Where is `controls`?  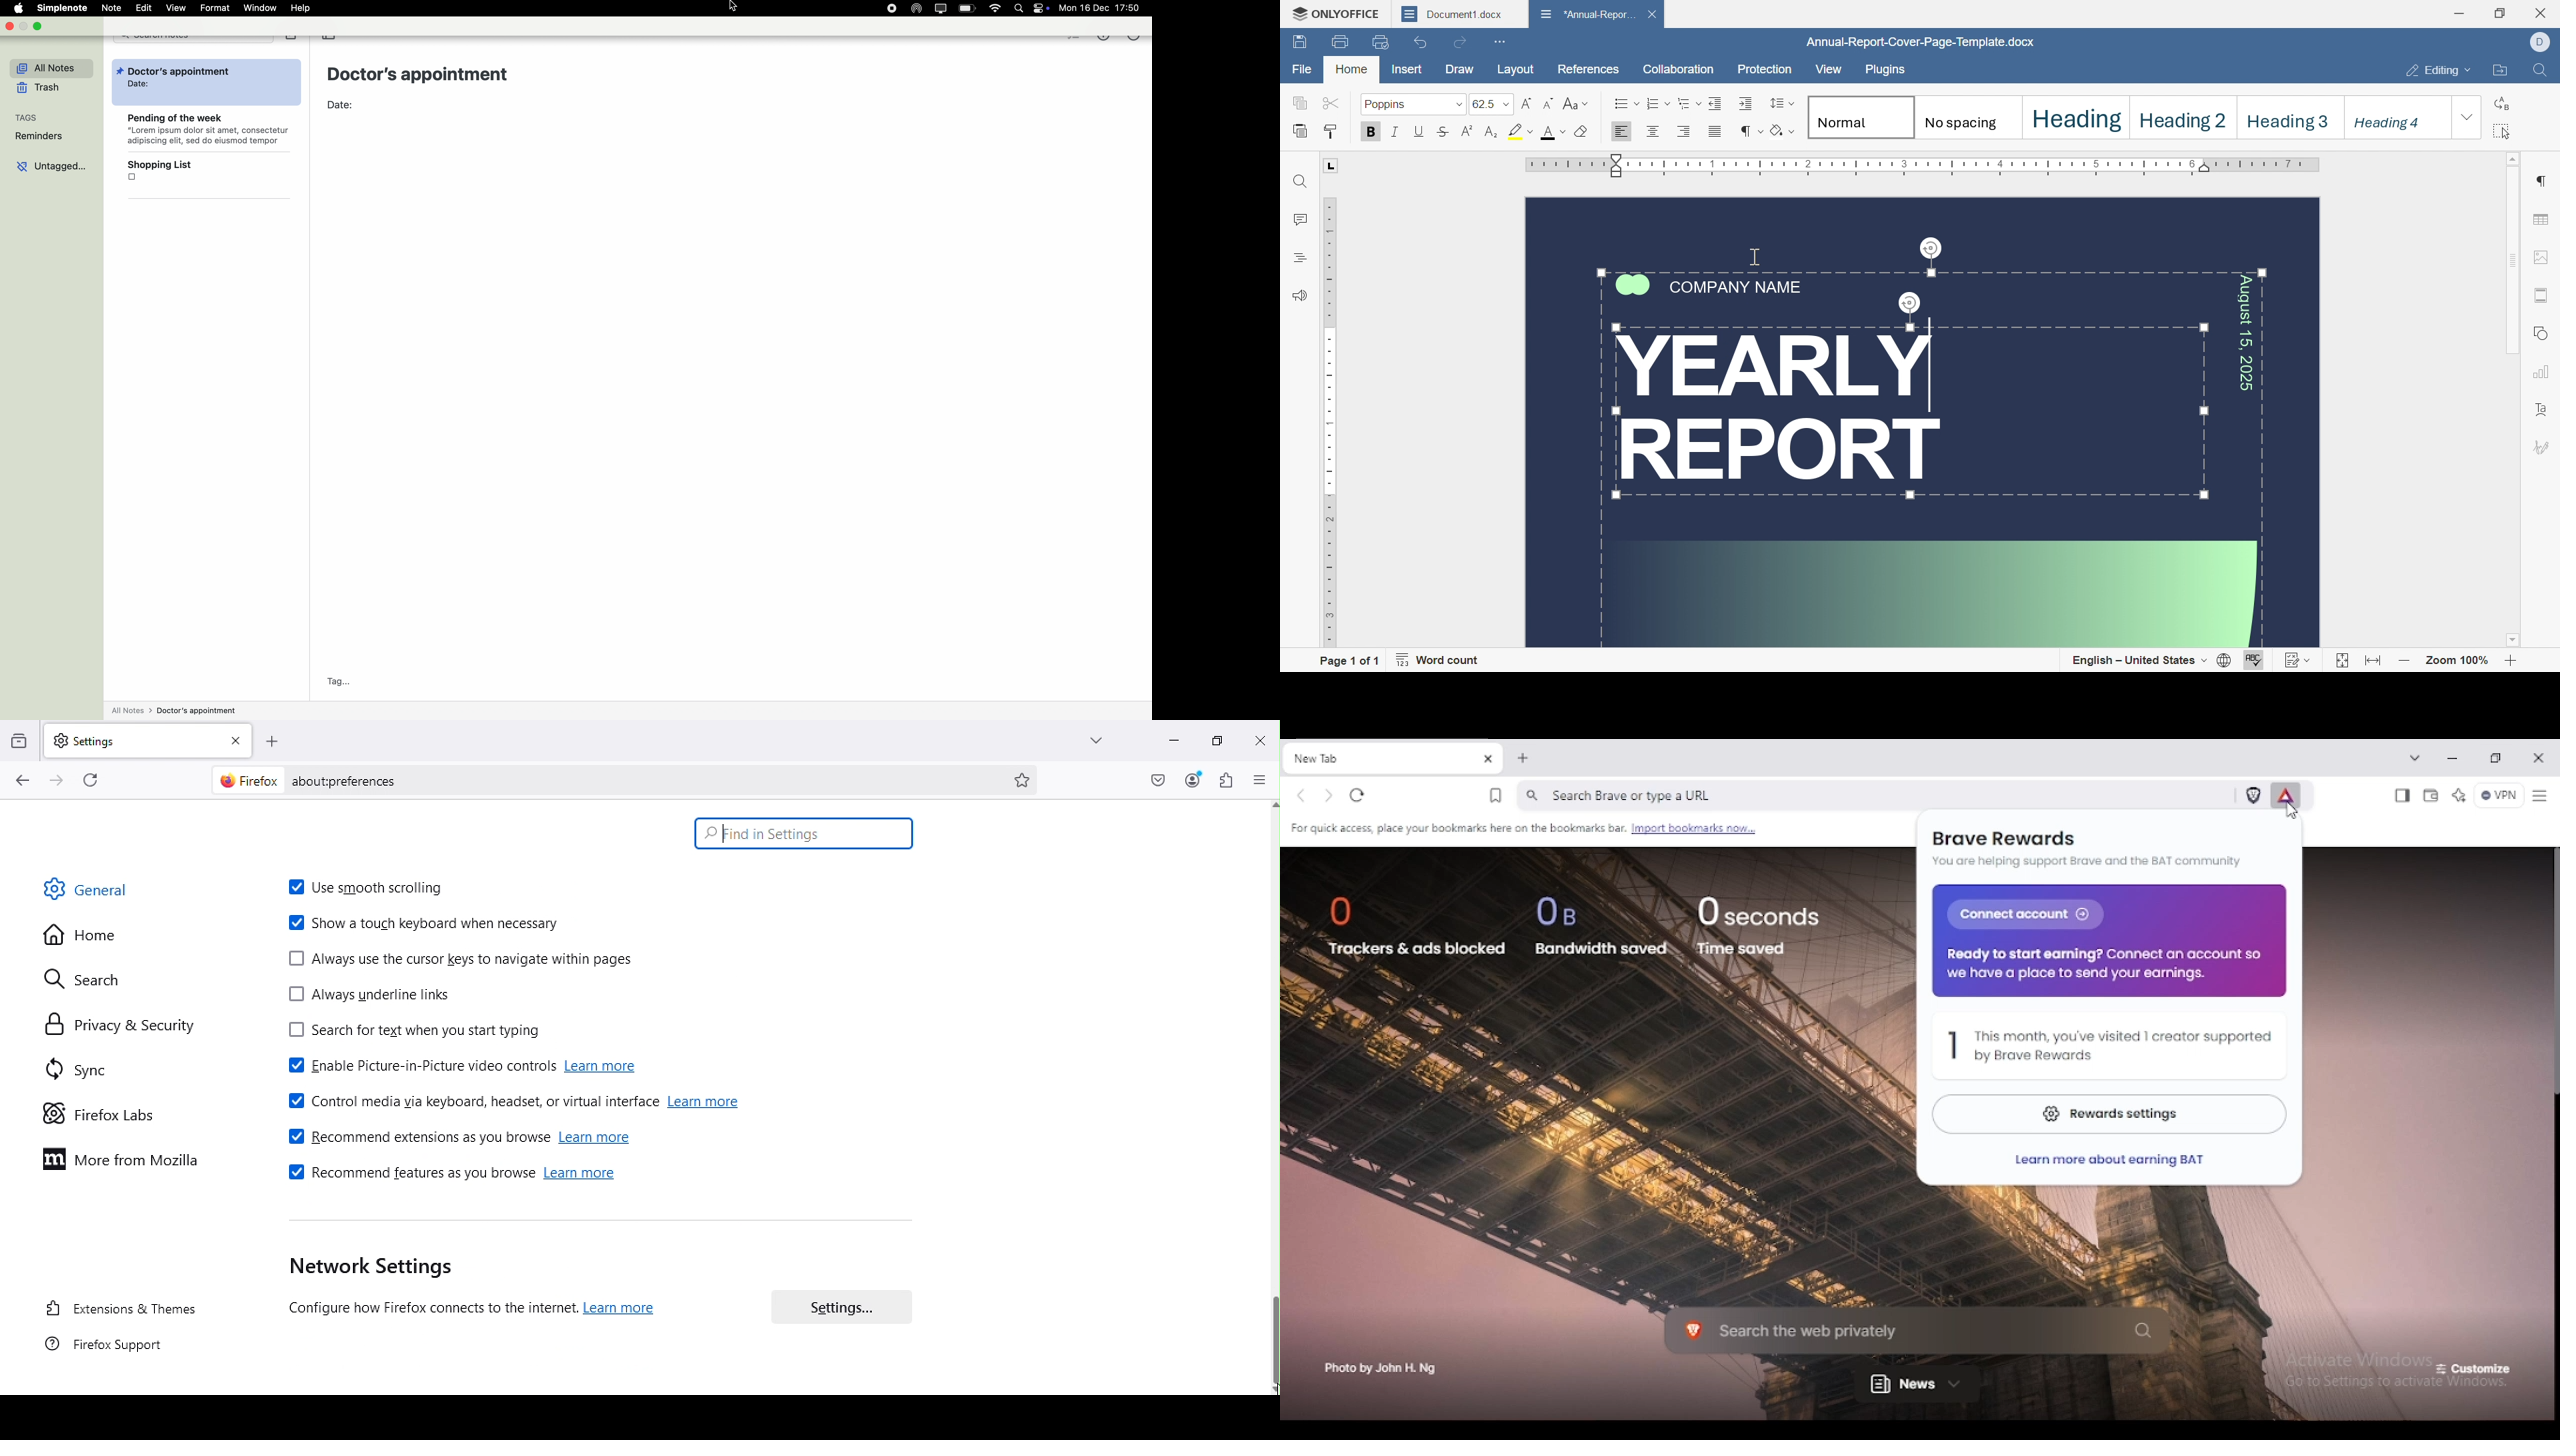
controls is located at coordinates (1042, 8).